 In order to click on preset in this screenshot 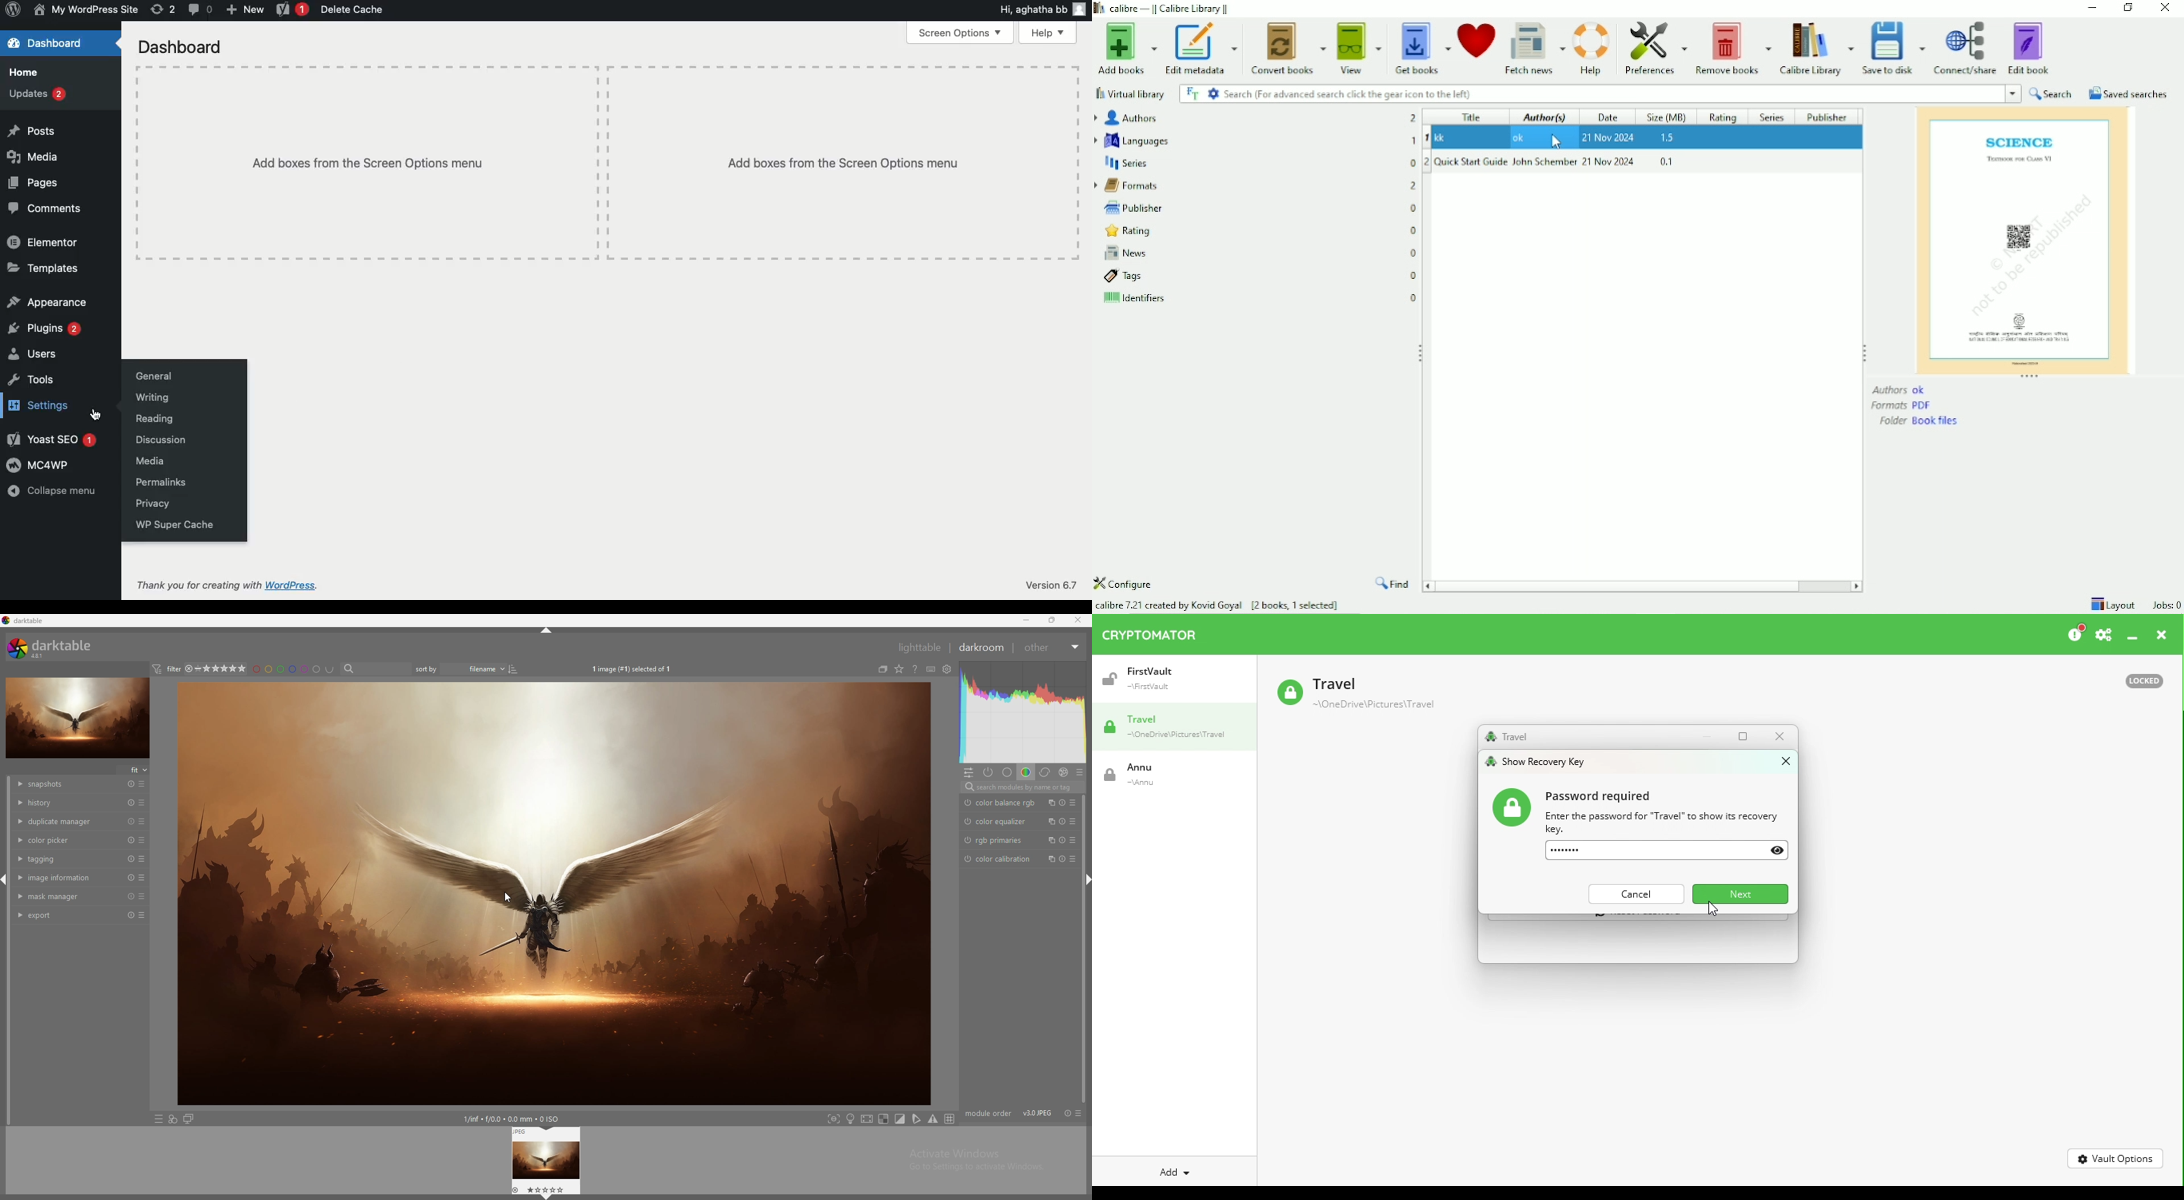, I will do `click(143, 916)`.